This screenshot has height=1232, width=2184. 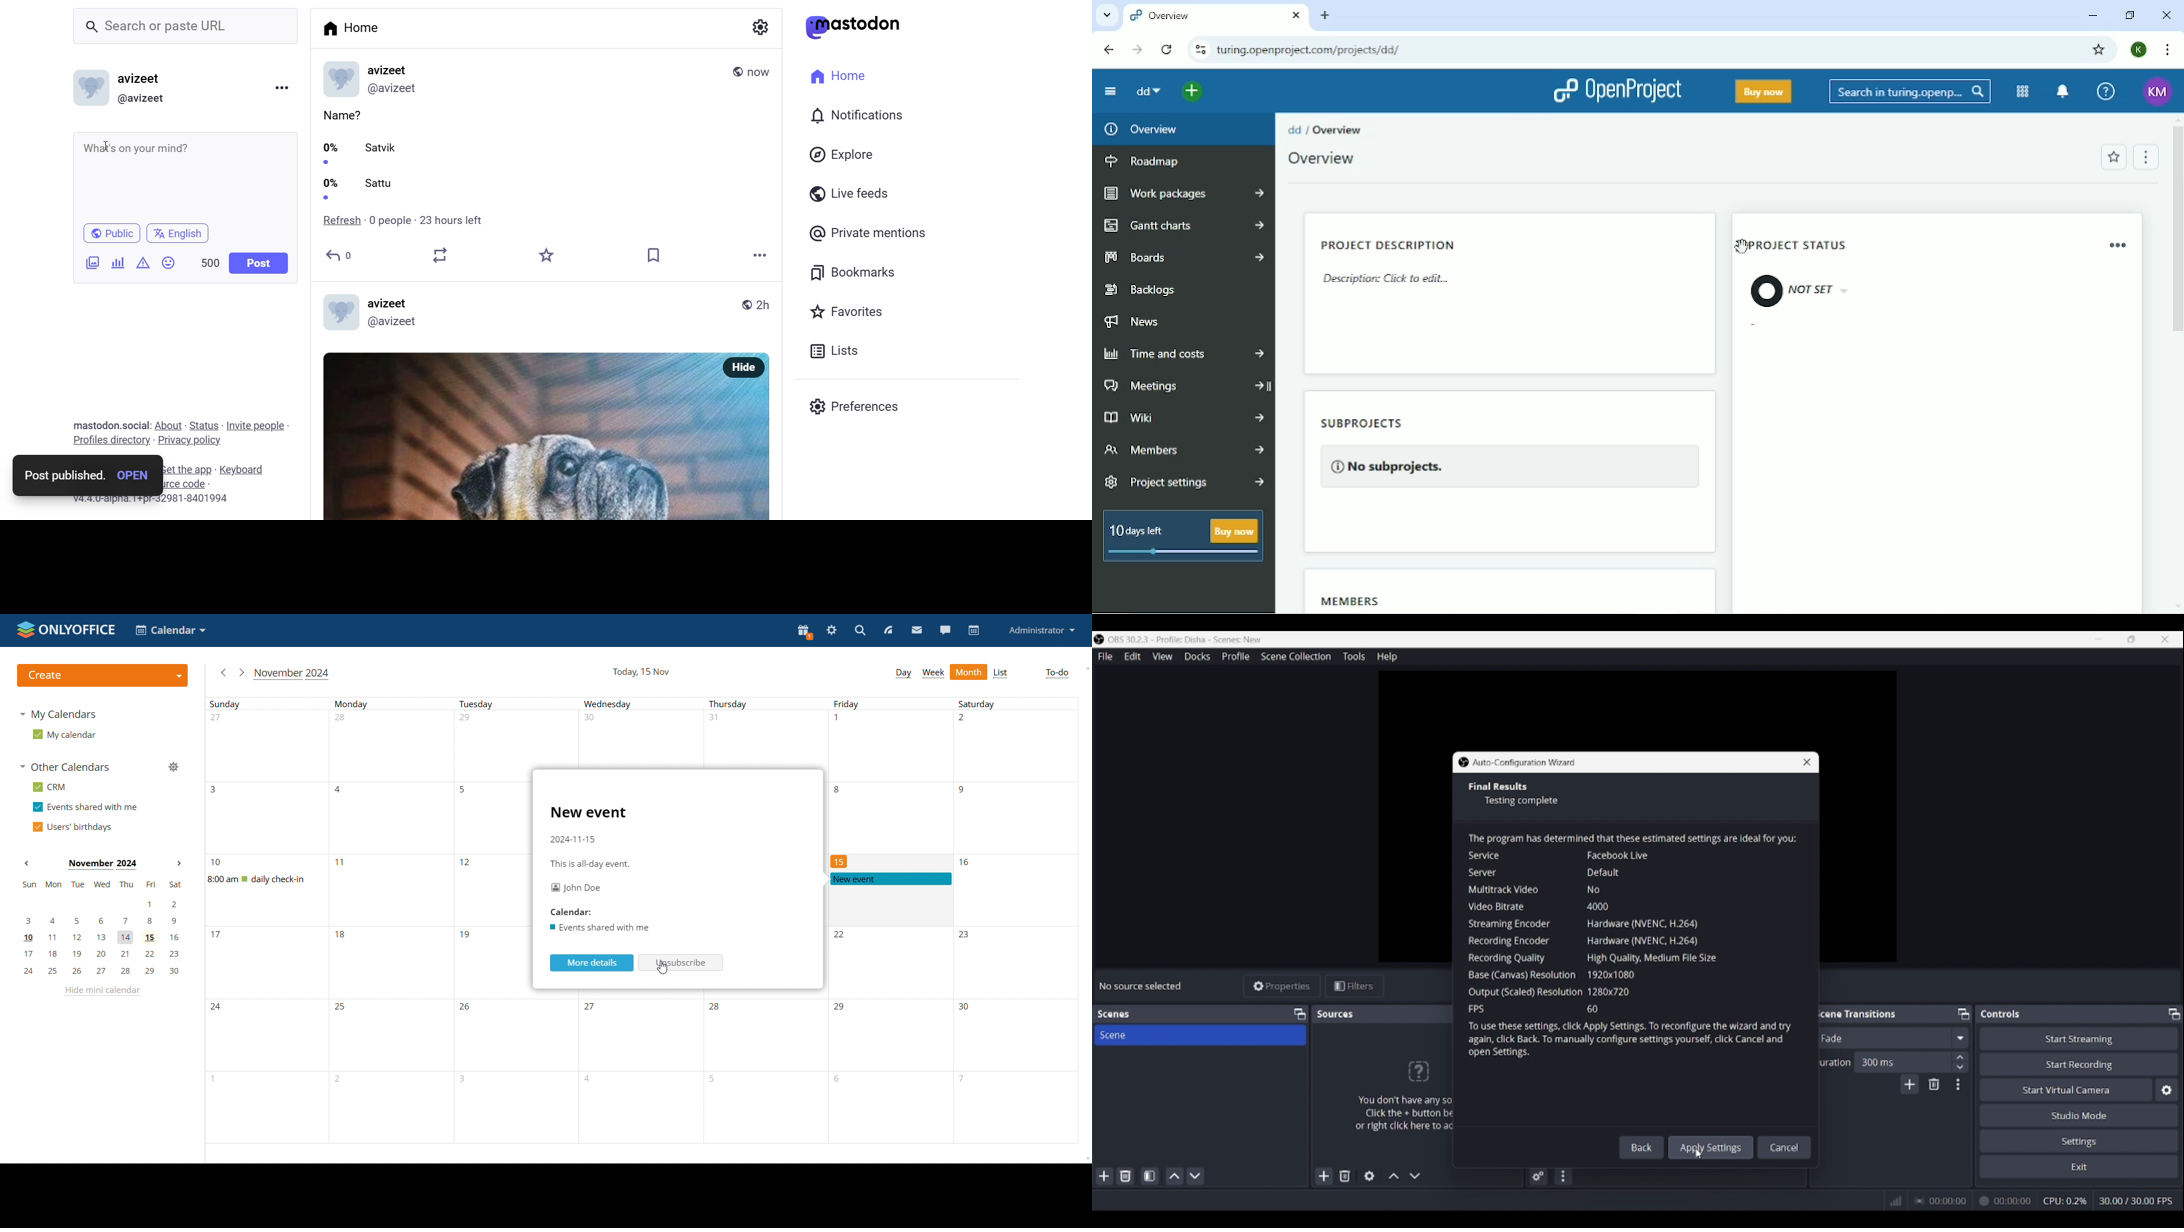 I want to click on Apply all inputs made, so click(x=1712, y=1148).